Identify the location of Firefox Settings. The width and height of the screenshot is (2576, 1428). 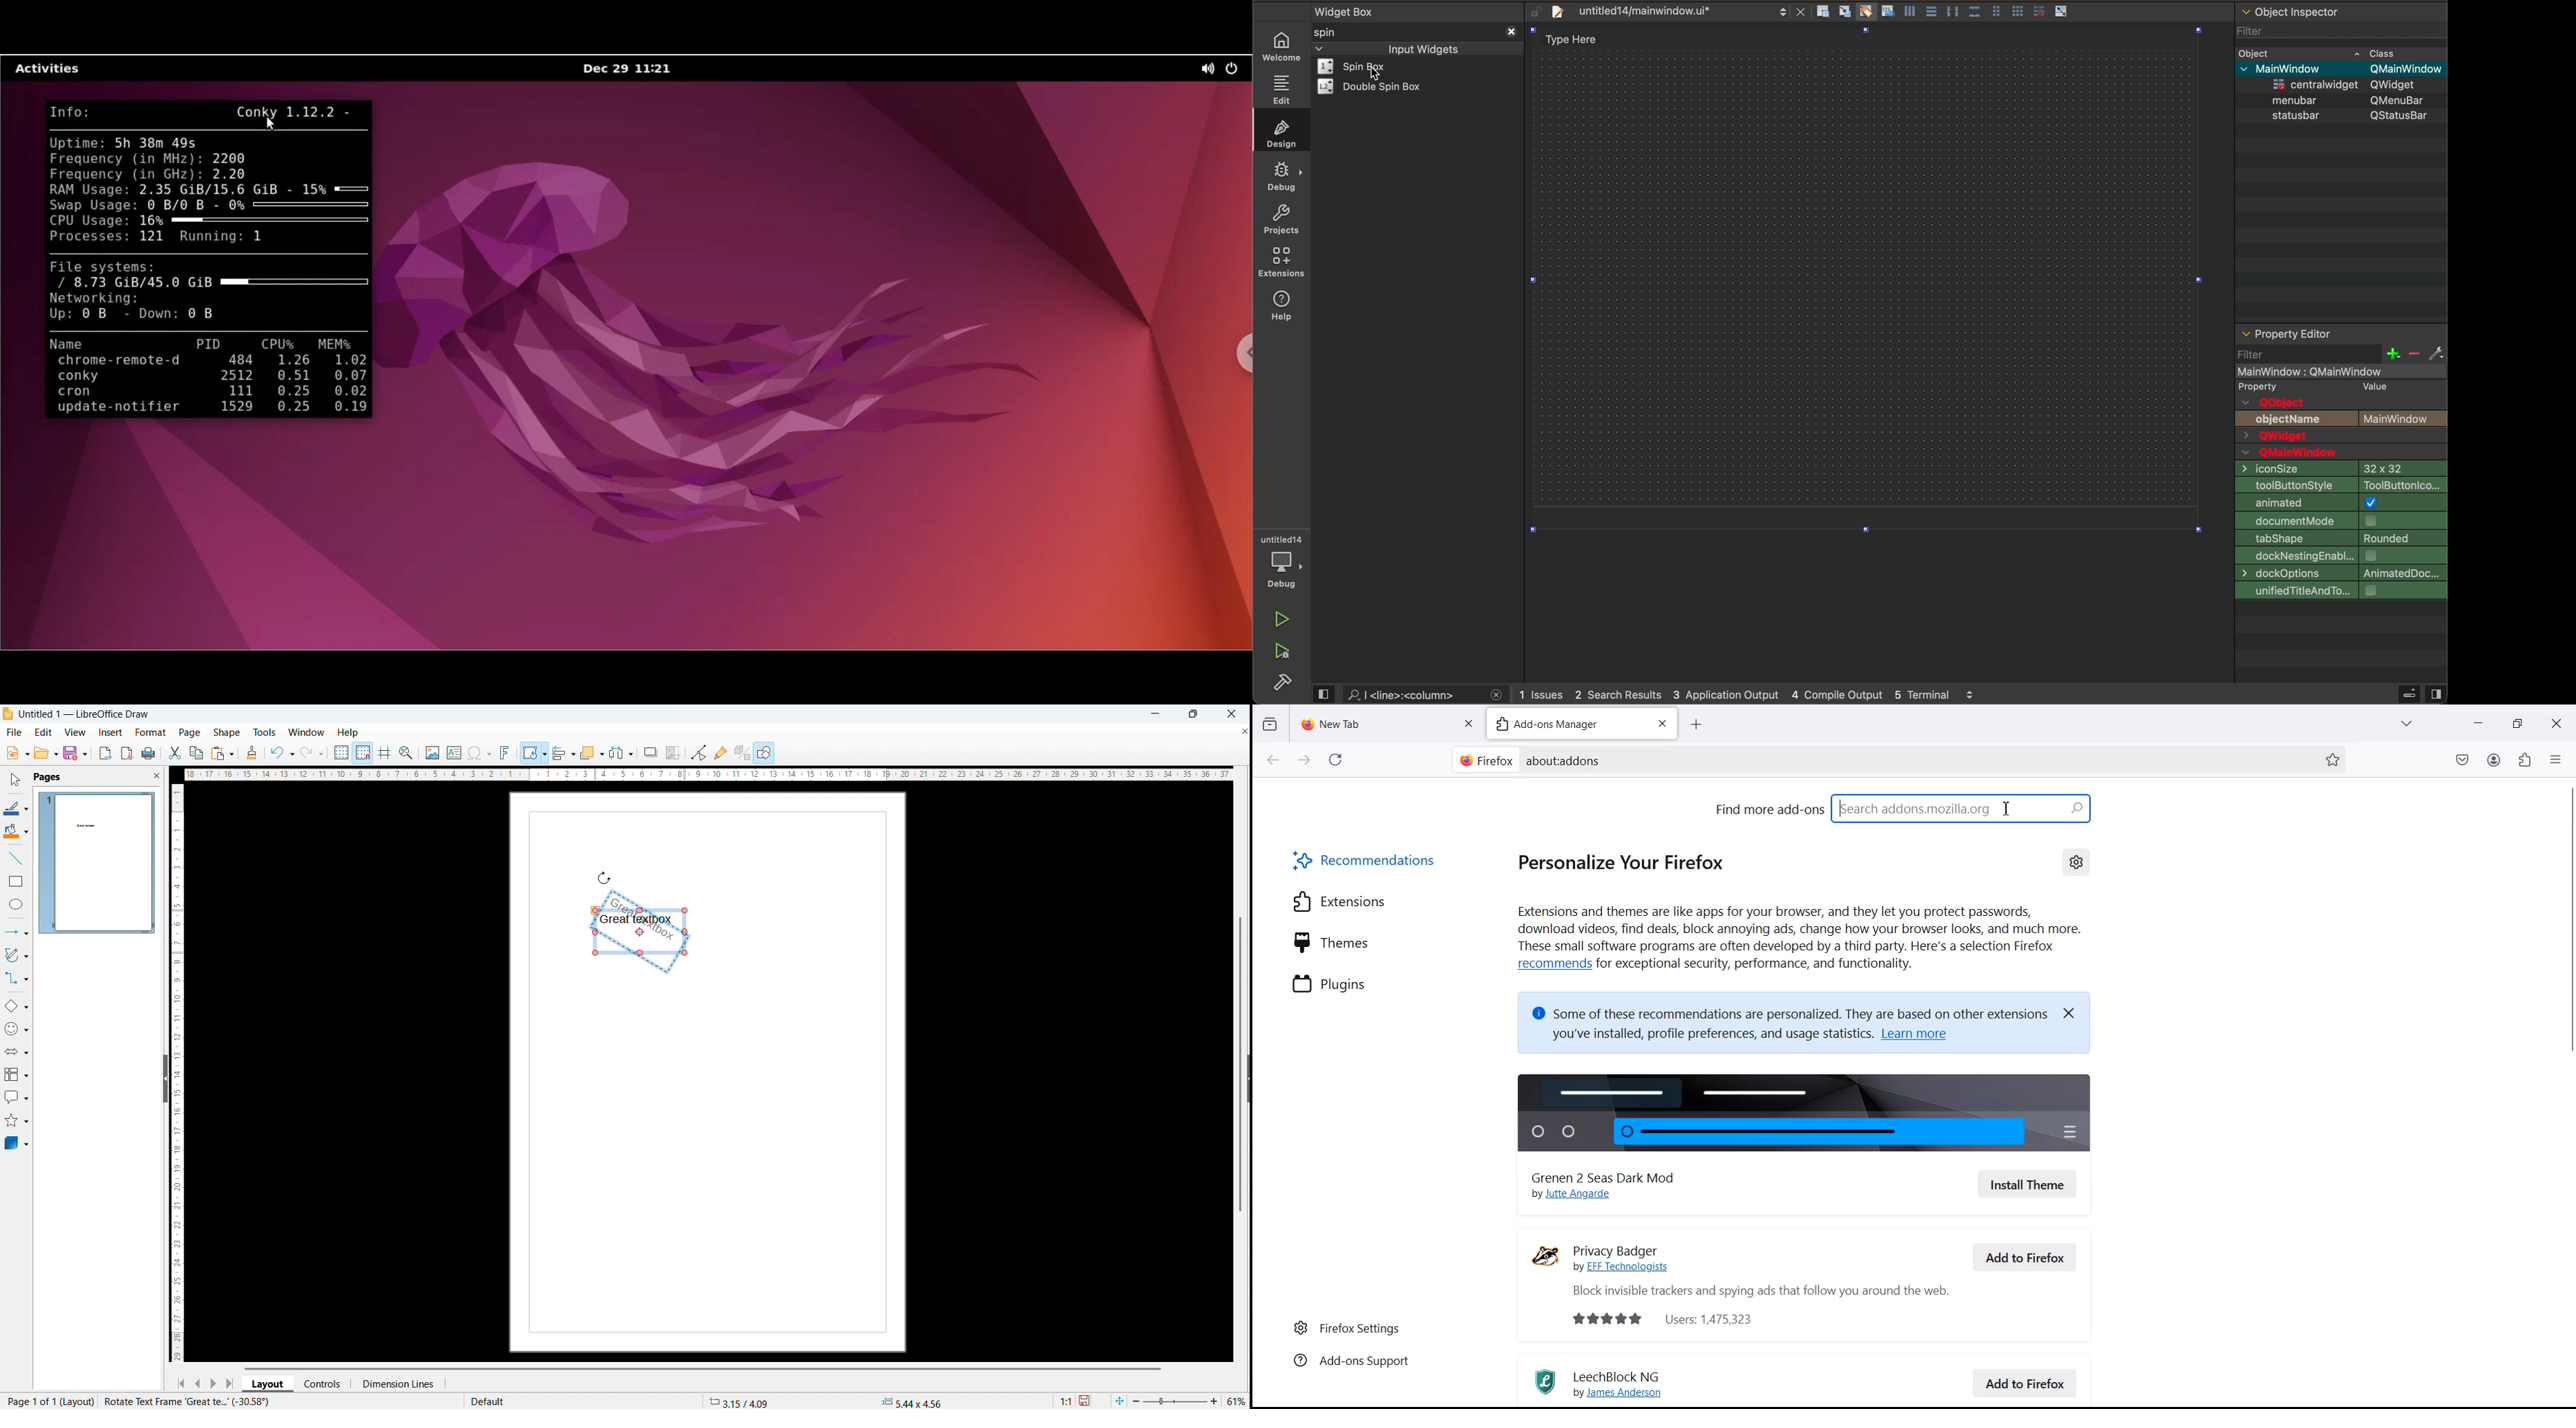
(1347, 1328).